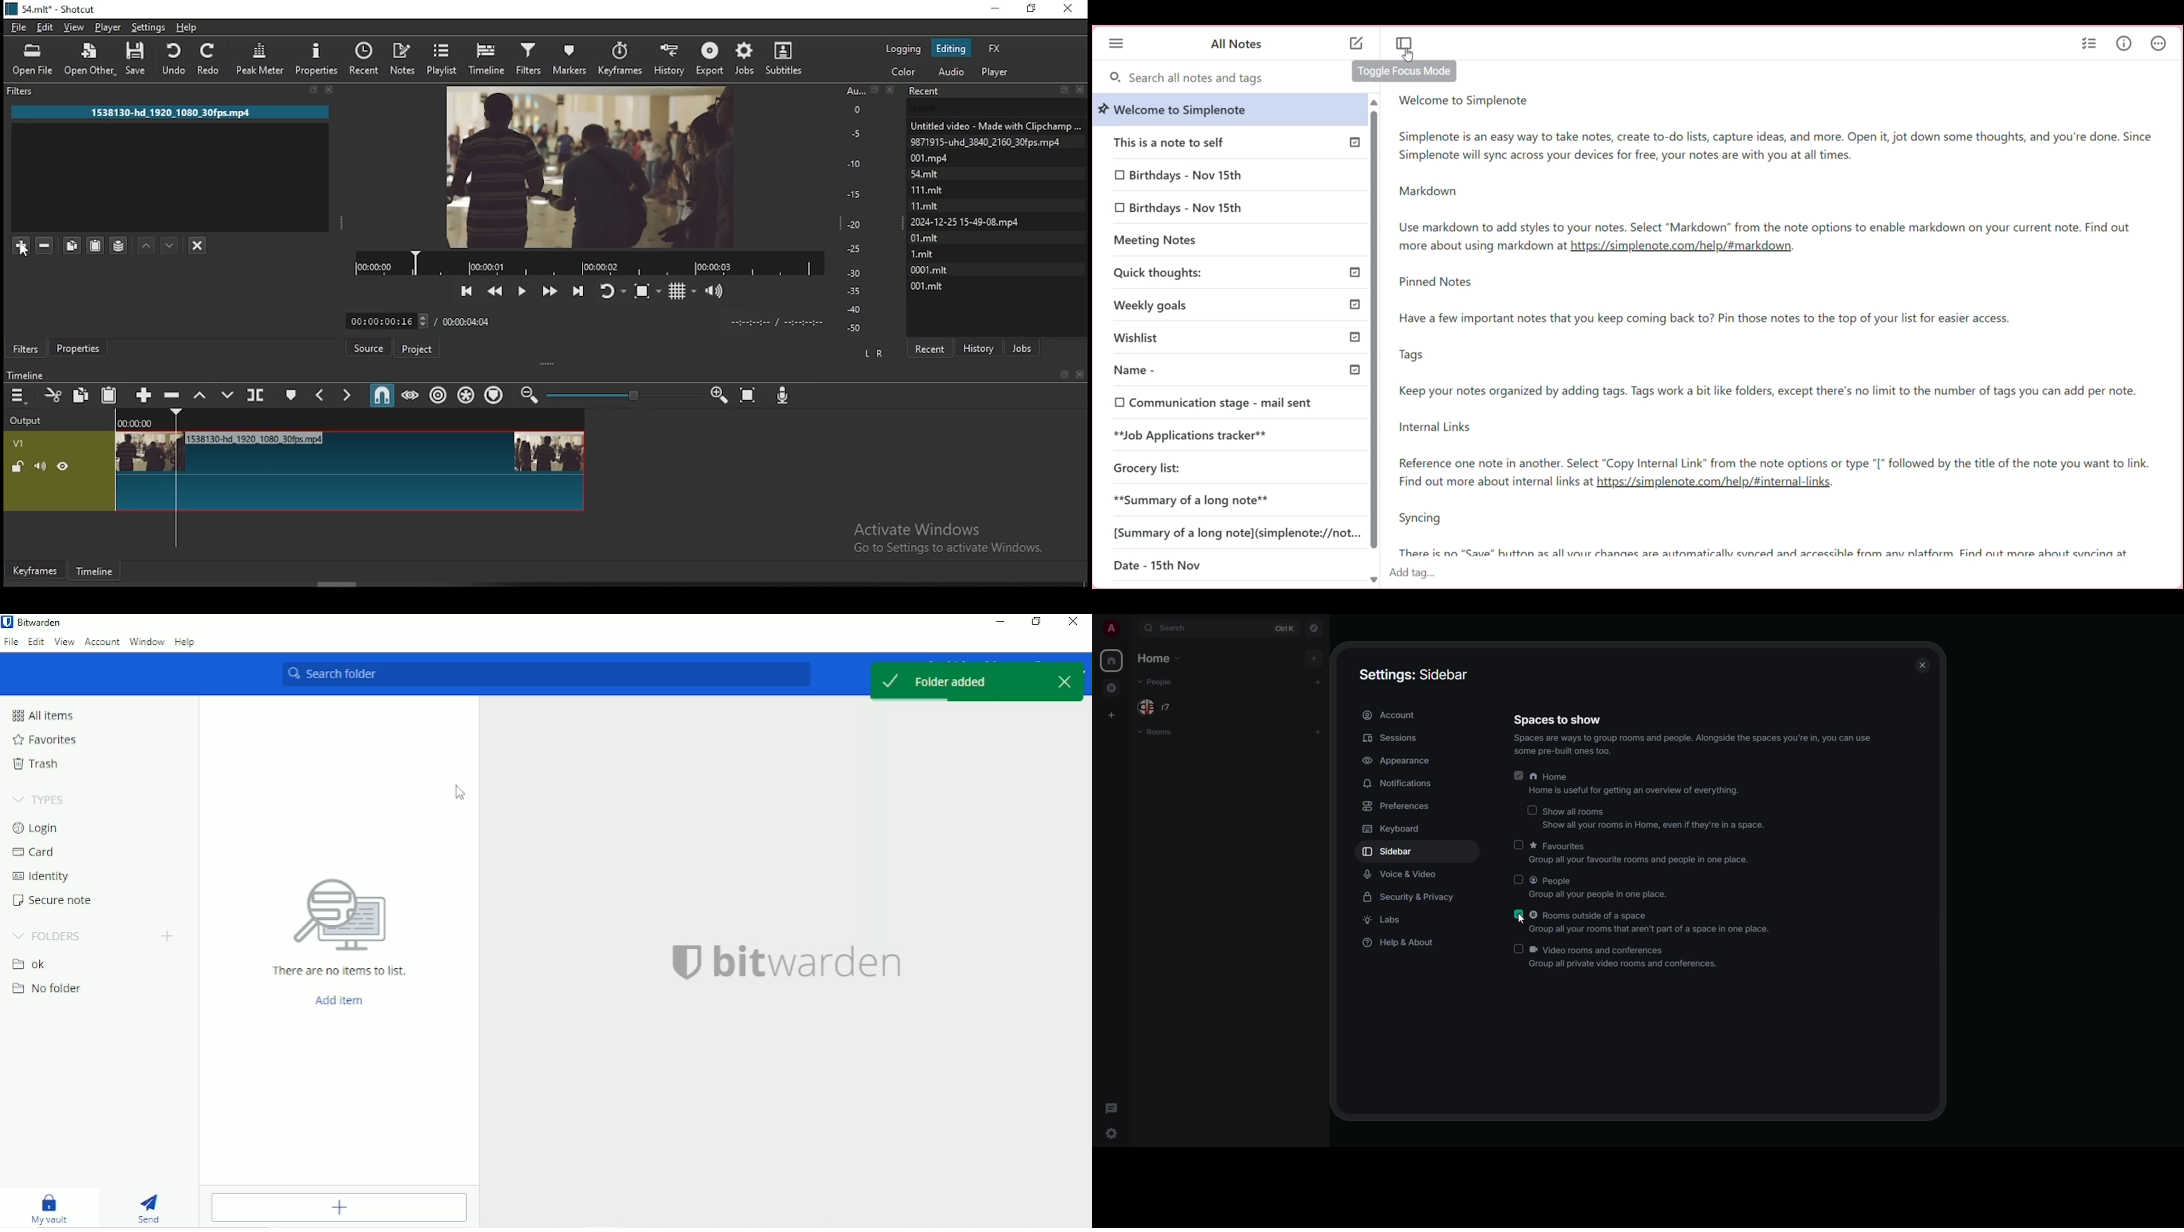  Describe the element at coordinates (337, 1208) in the screenshot. I see `Add item` at that location.